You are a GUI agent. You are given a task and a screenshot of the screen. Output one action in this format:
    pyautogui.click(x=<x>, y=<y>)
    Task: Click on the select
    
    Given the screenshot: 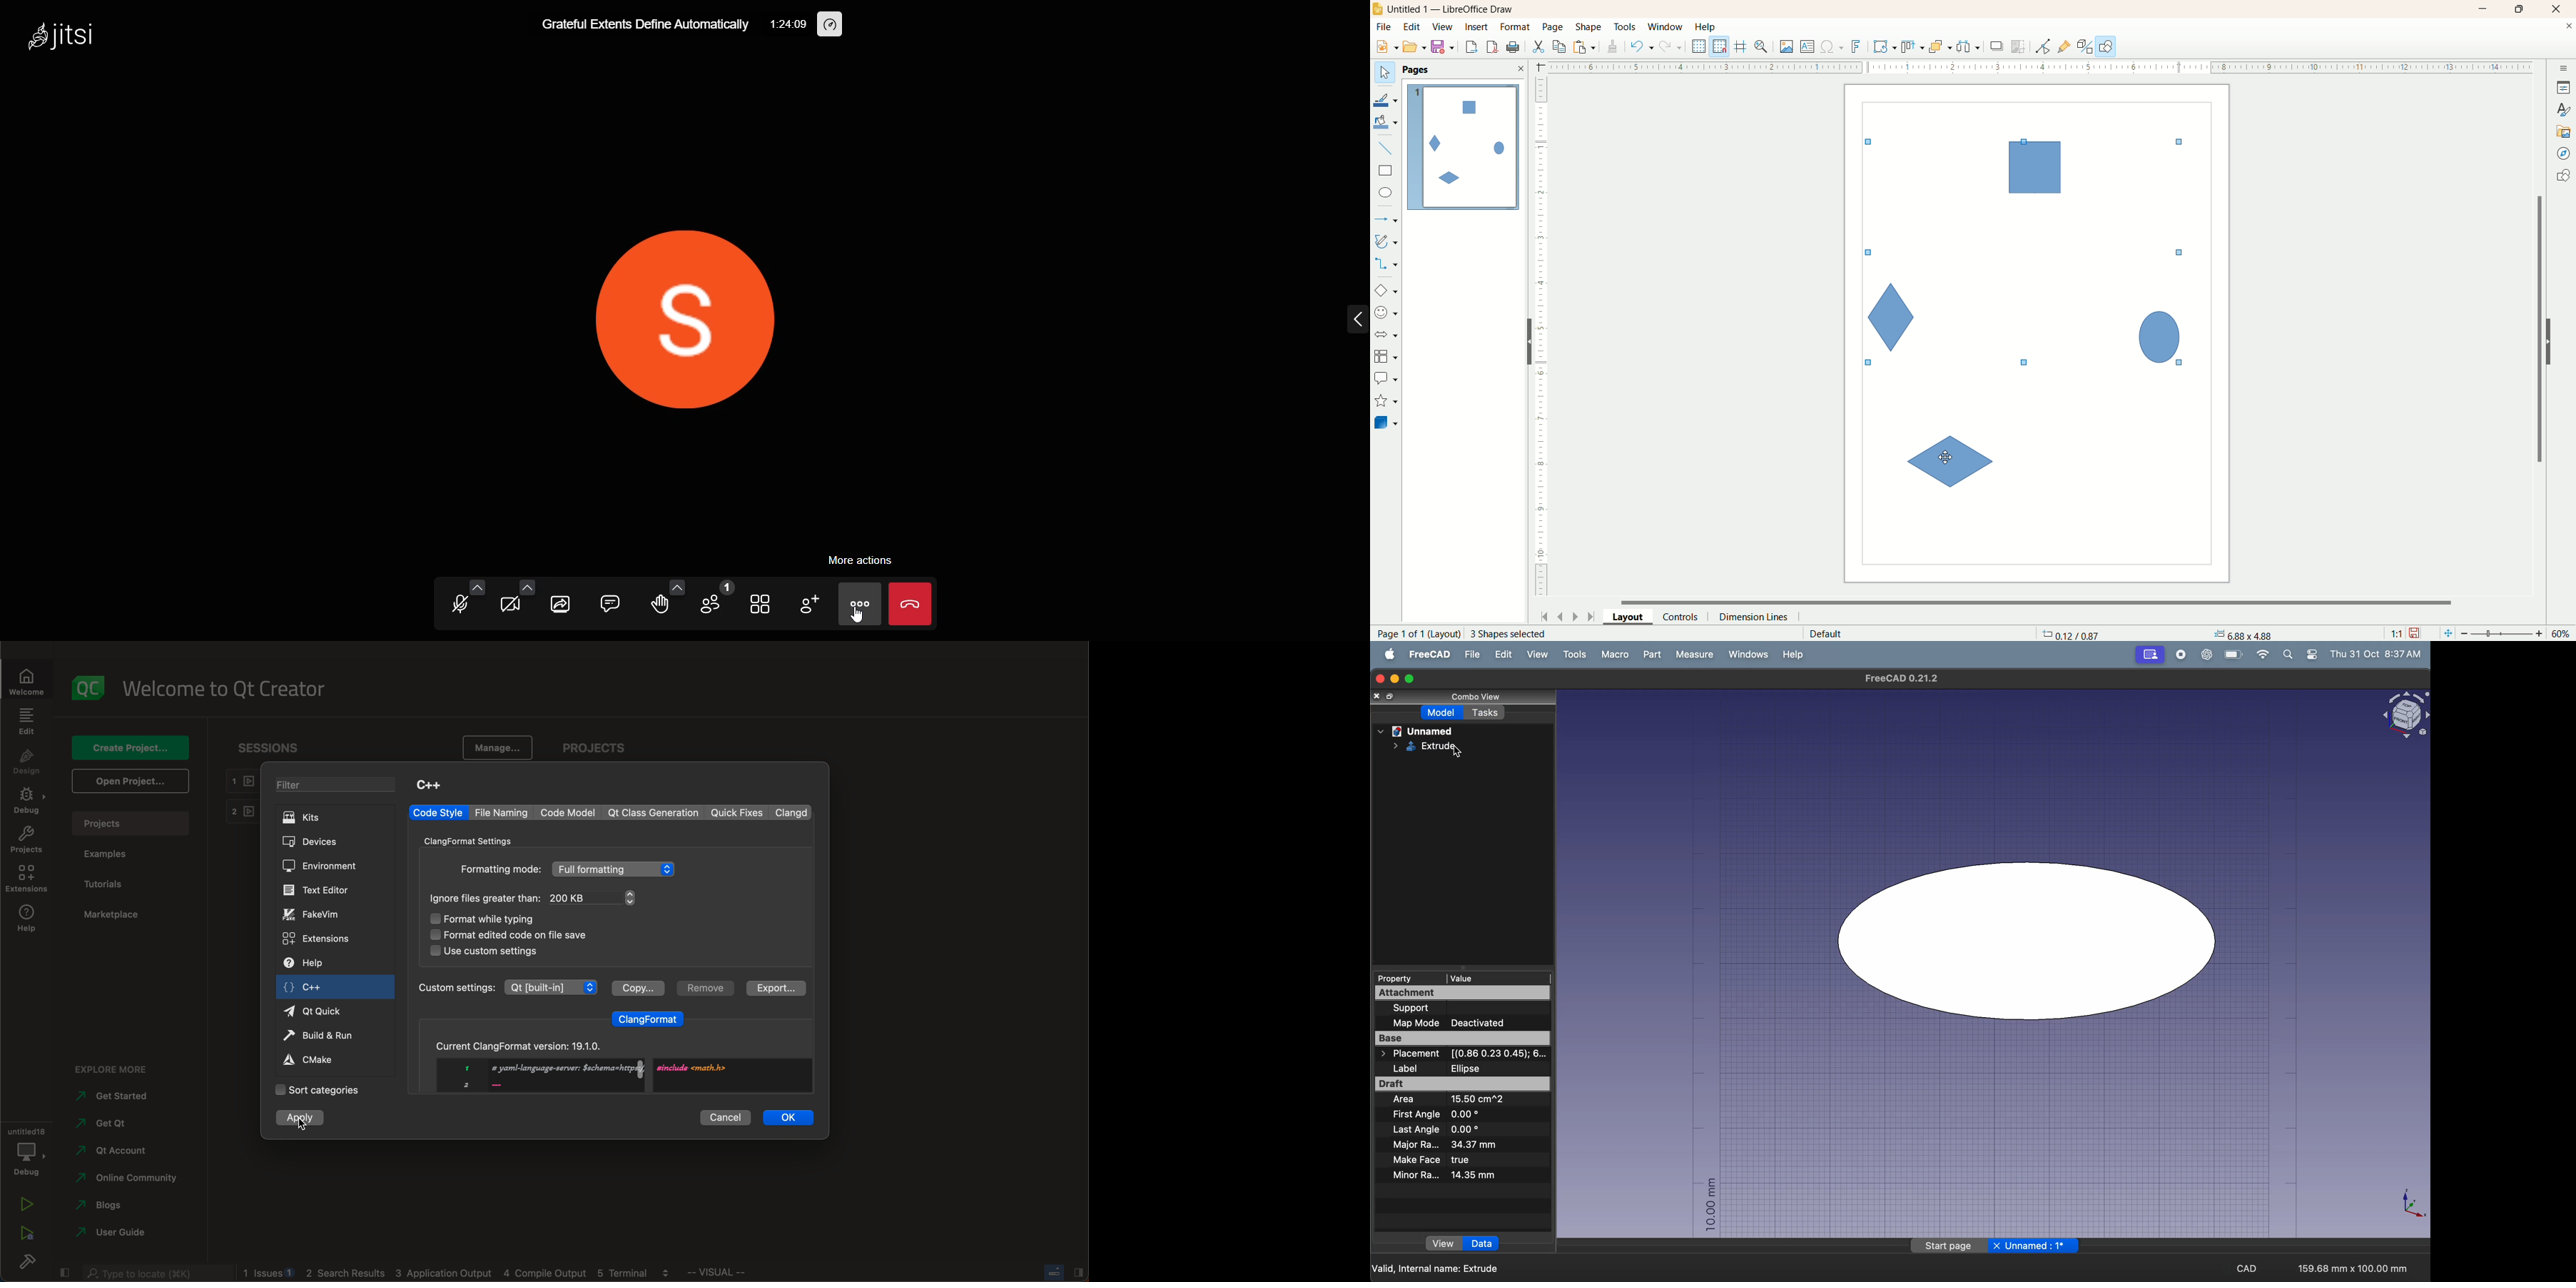 What is the action you would take?
    pyautogui.click(x=1385, y=73)
    